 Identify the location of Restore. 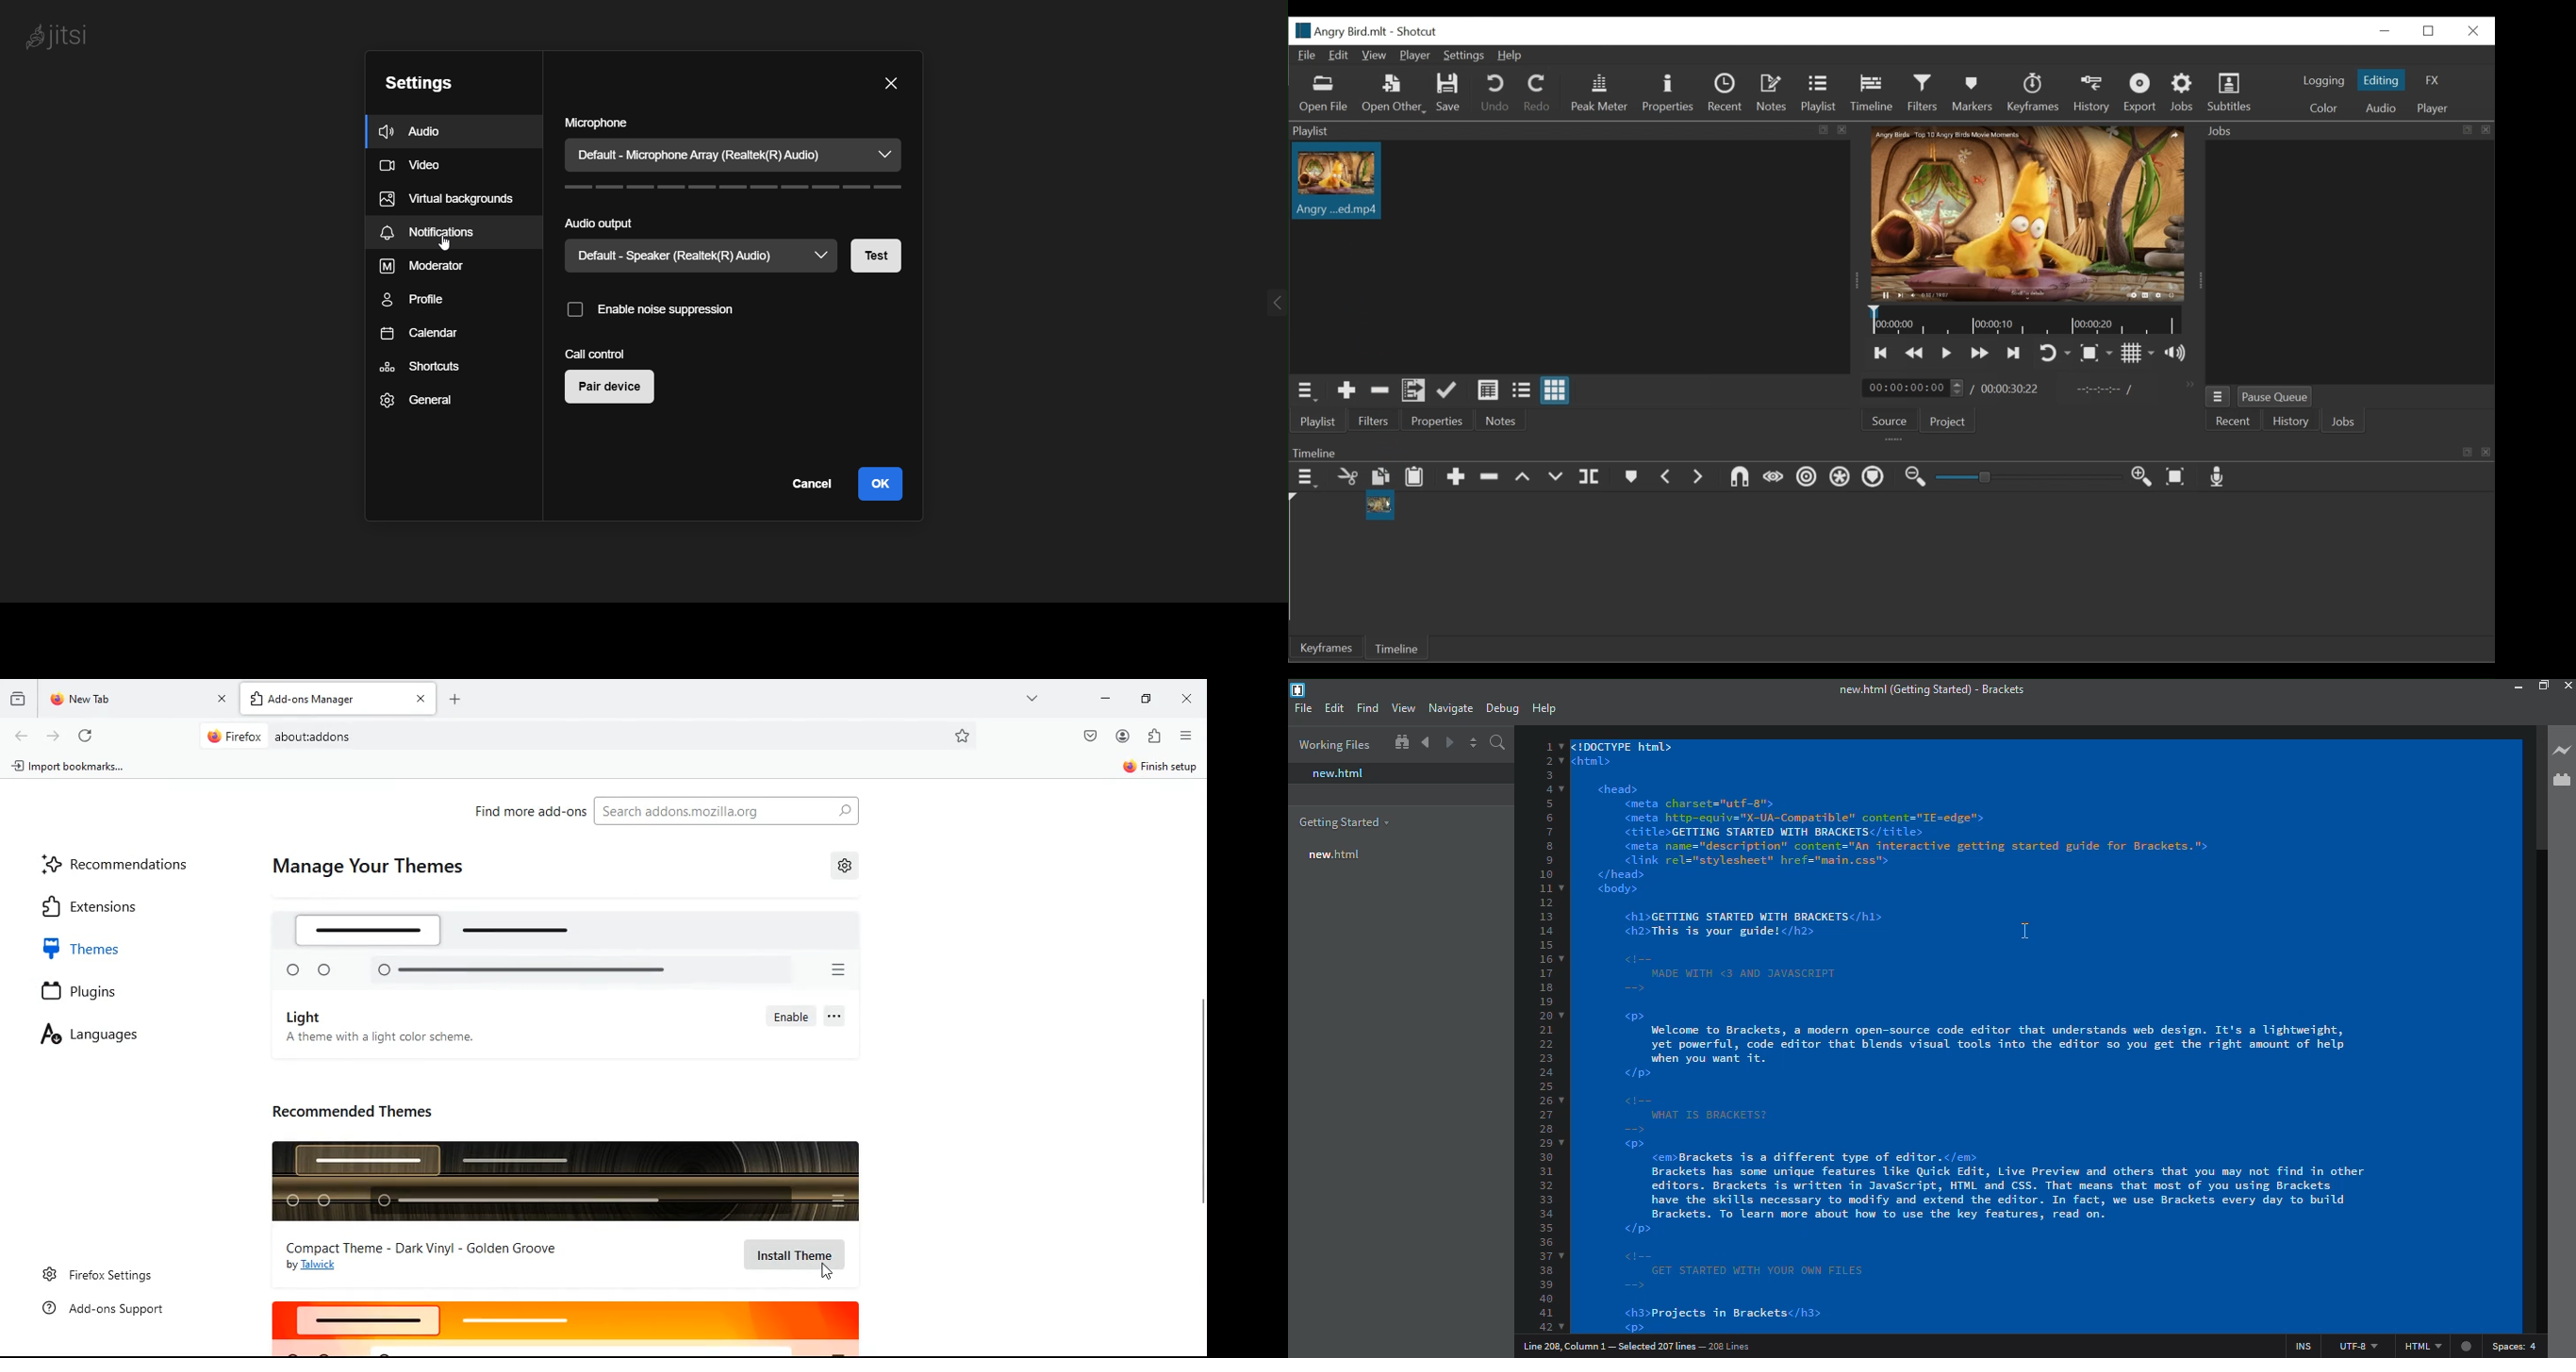
(2430, 31).